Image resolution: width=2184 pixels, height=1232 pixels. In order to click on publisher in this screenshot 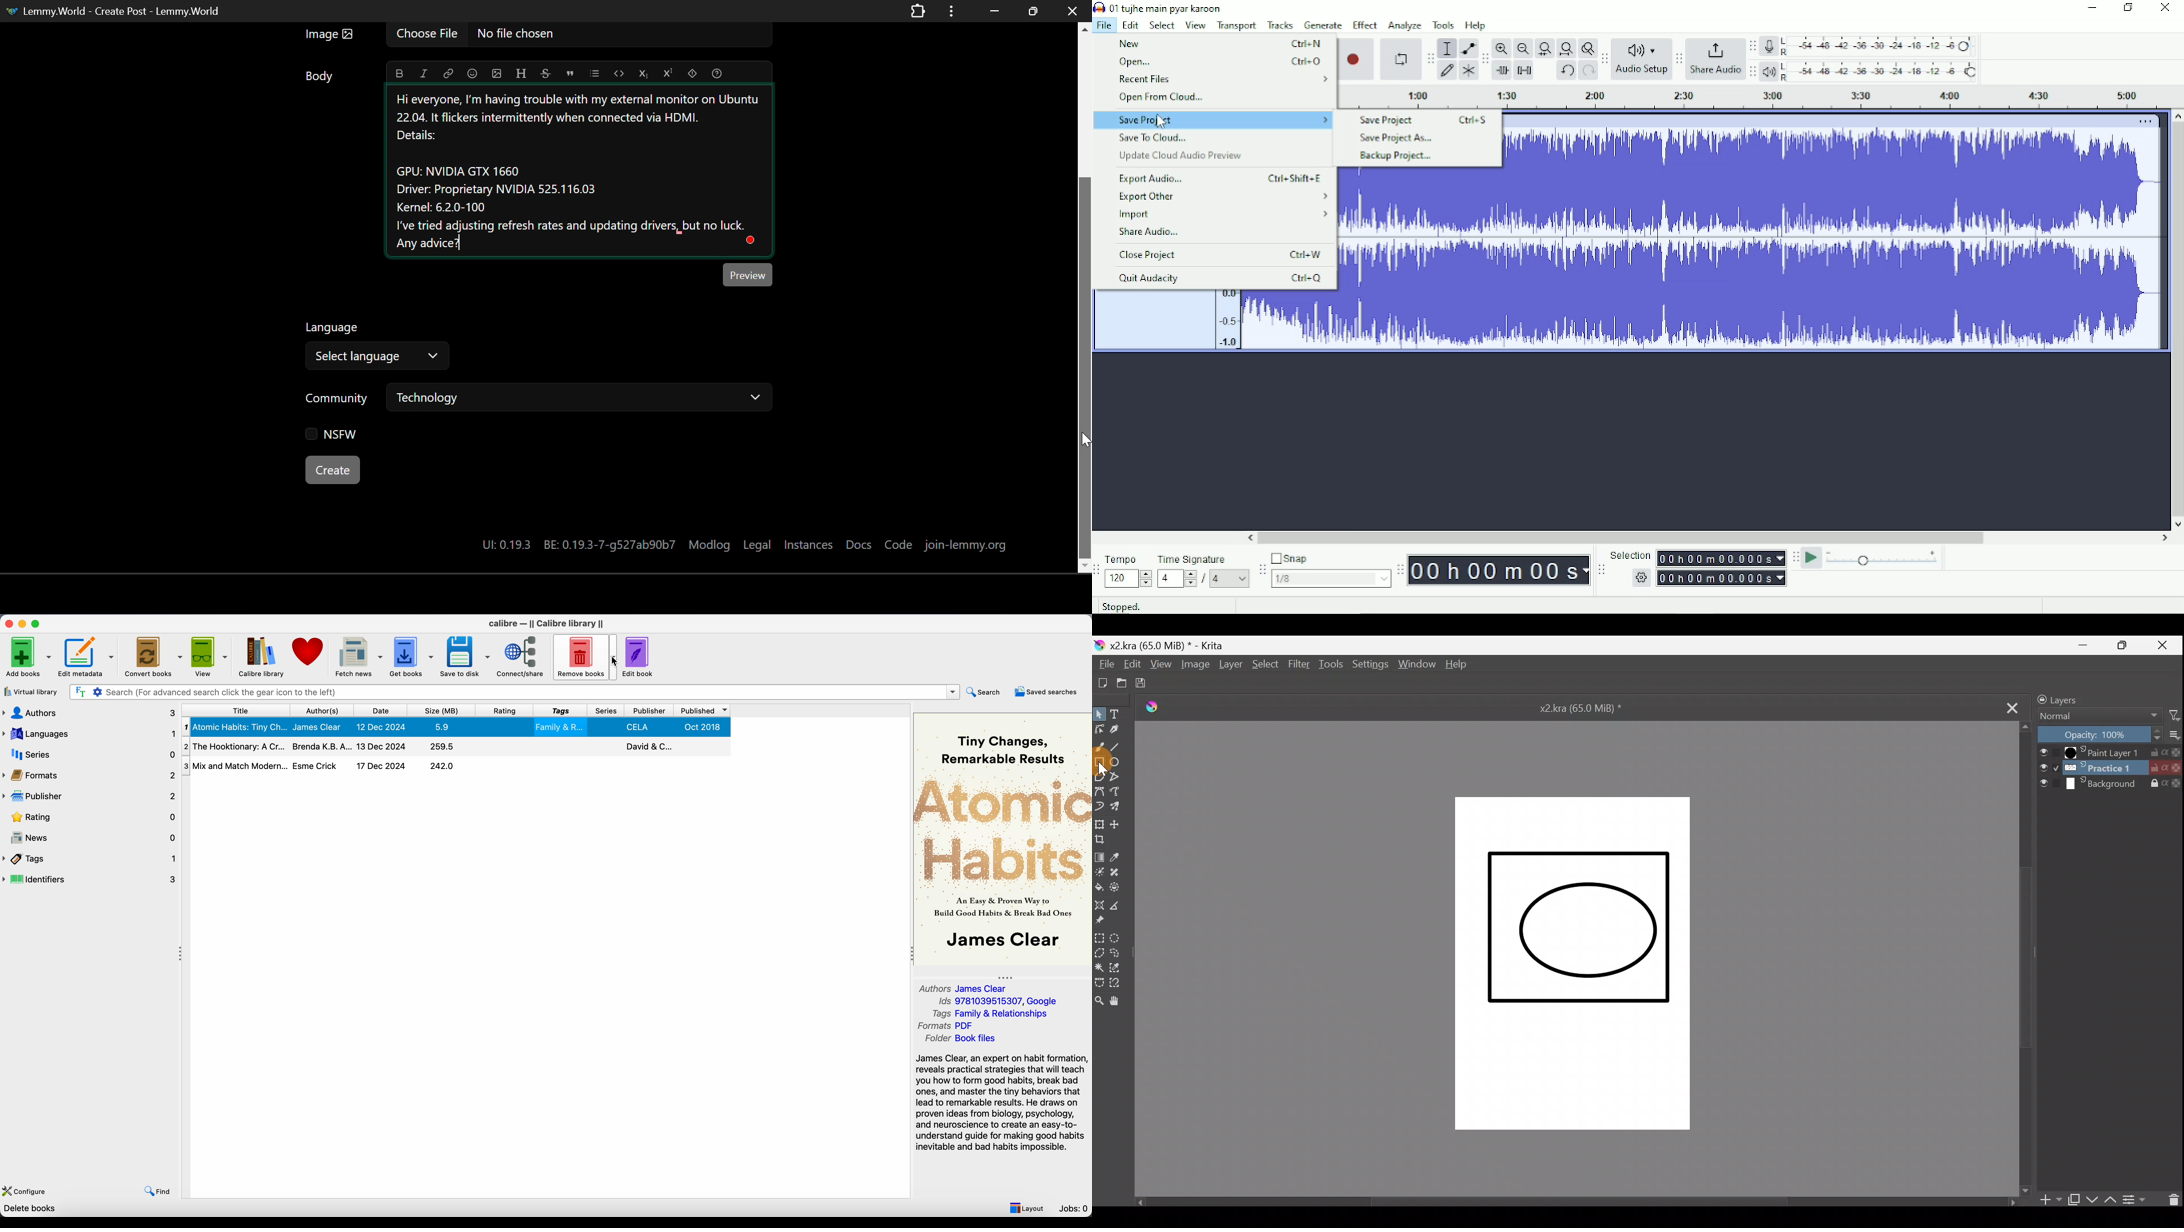, I will do `click(90, 796)`.